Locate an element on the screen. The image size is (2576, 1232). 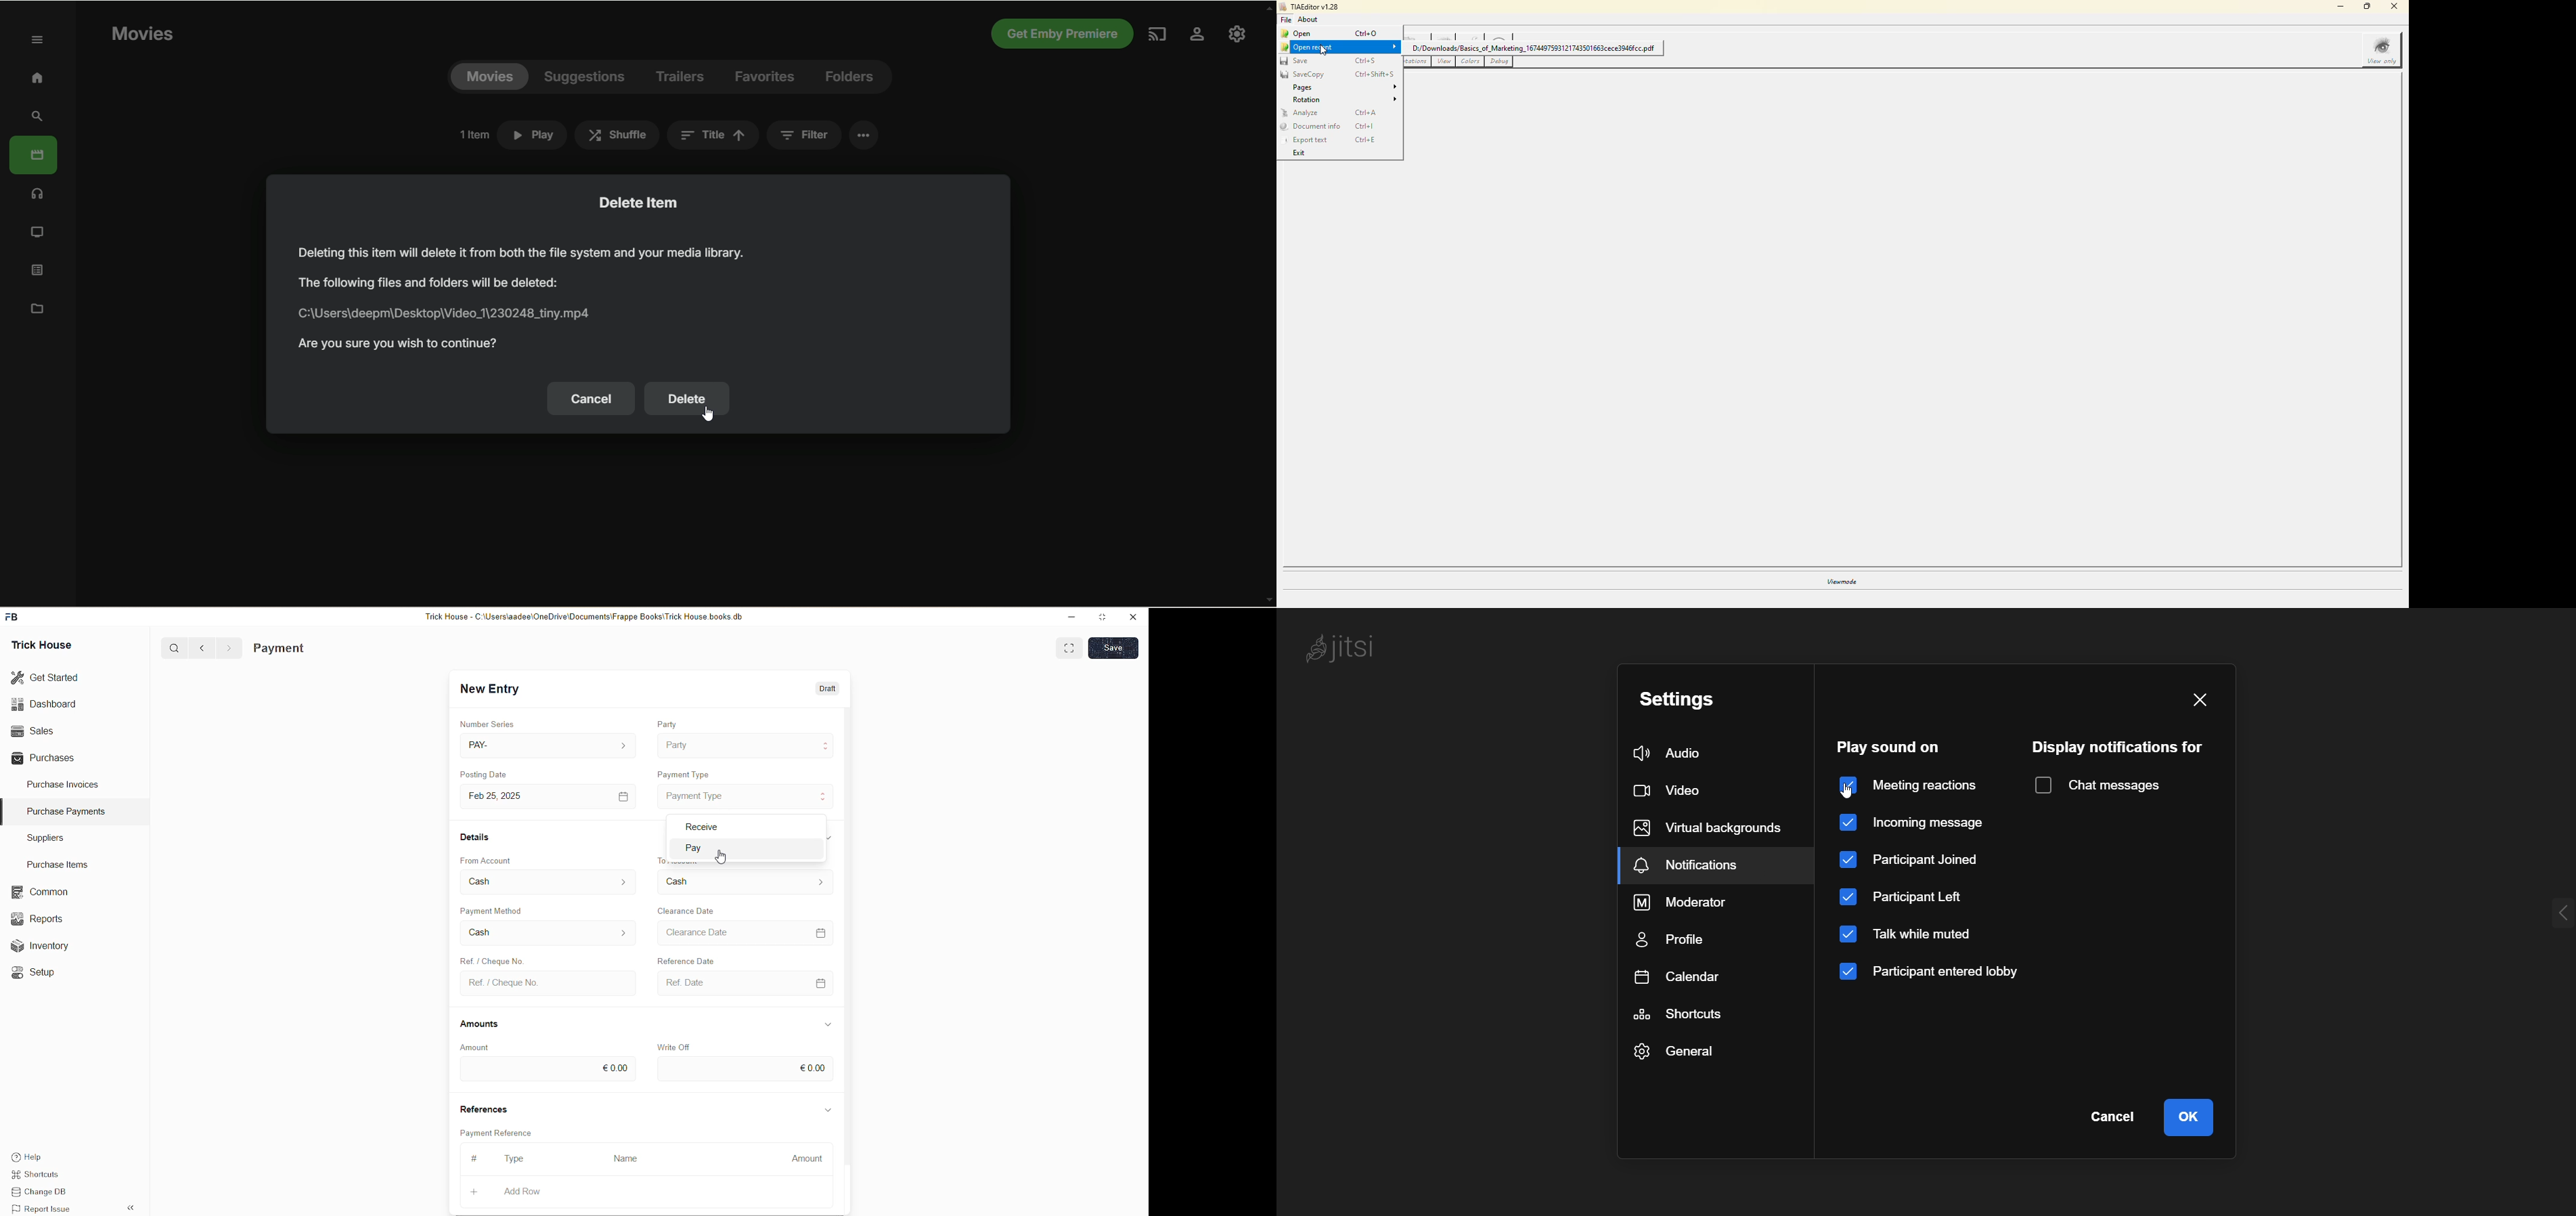
Reports is located at coordinates (41, 917).